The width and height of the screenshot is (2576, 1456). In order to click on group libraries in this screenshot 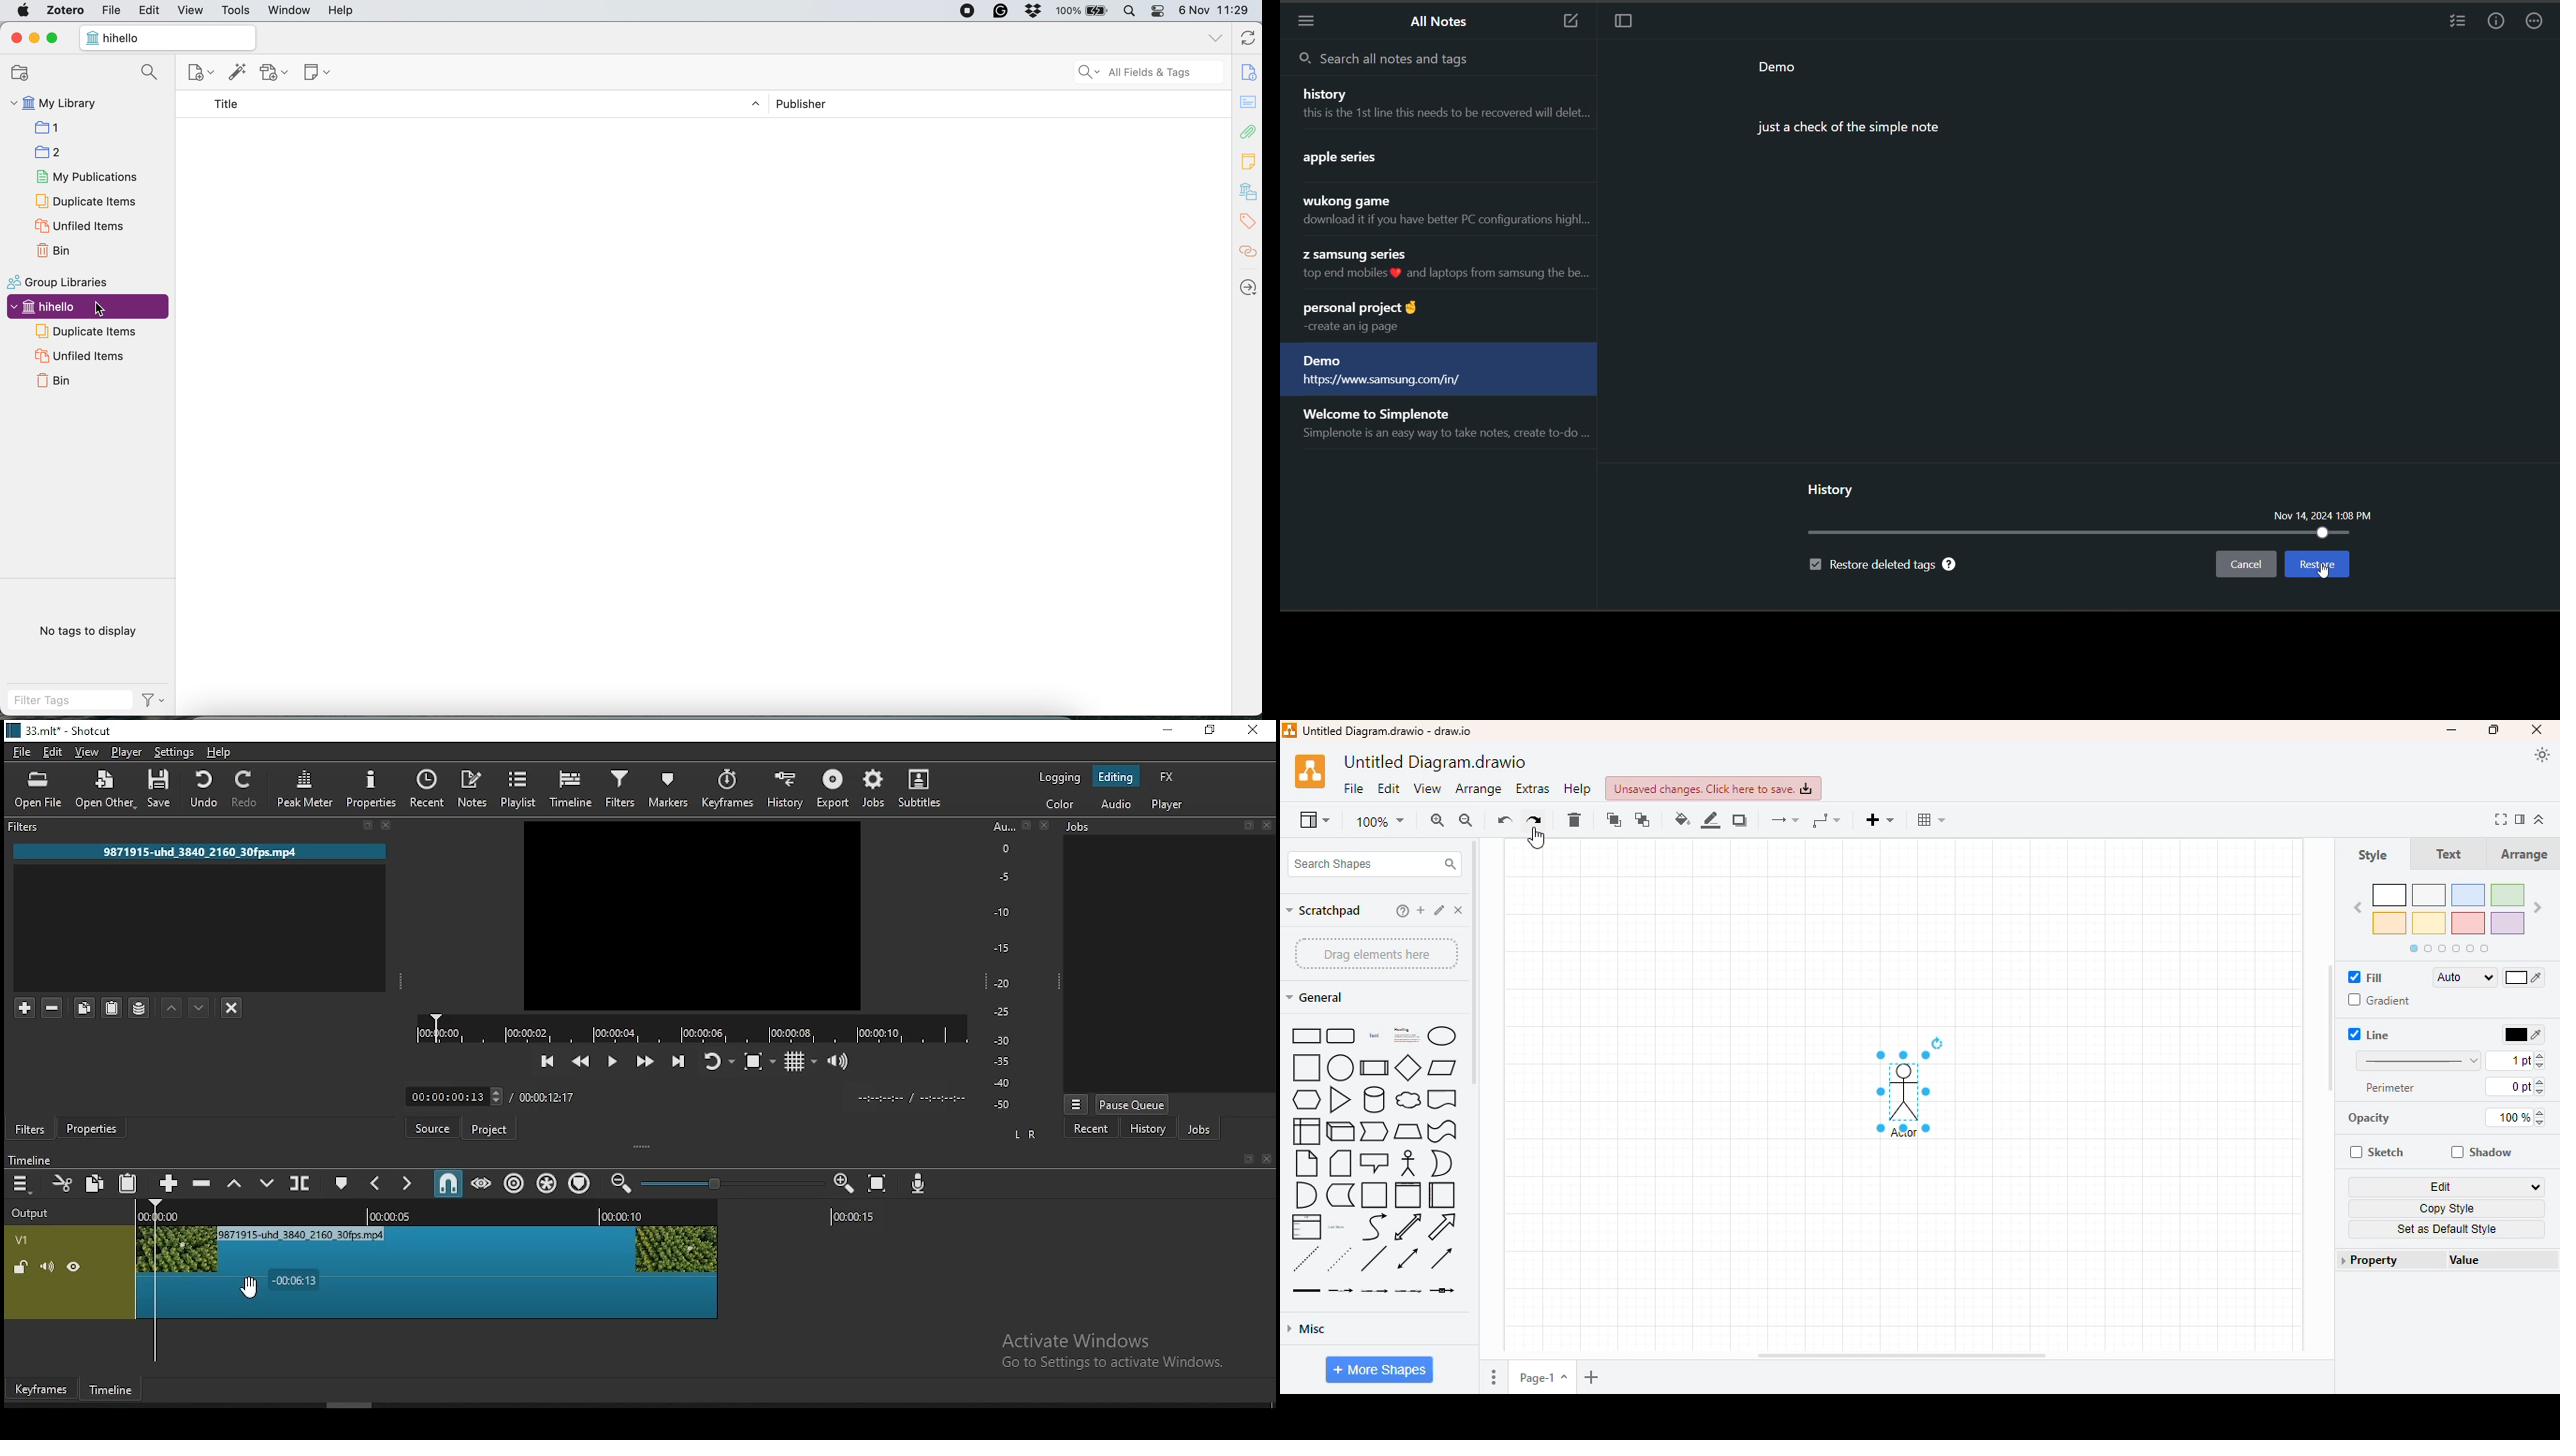, I will do `click(63, 281)`.